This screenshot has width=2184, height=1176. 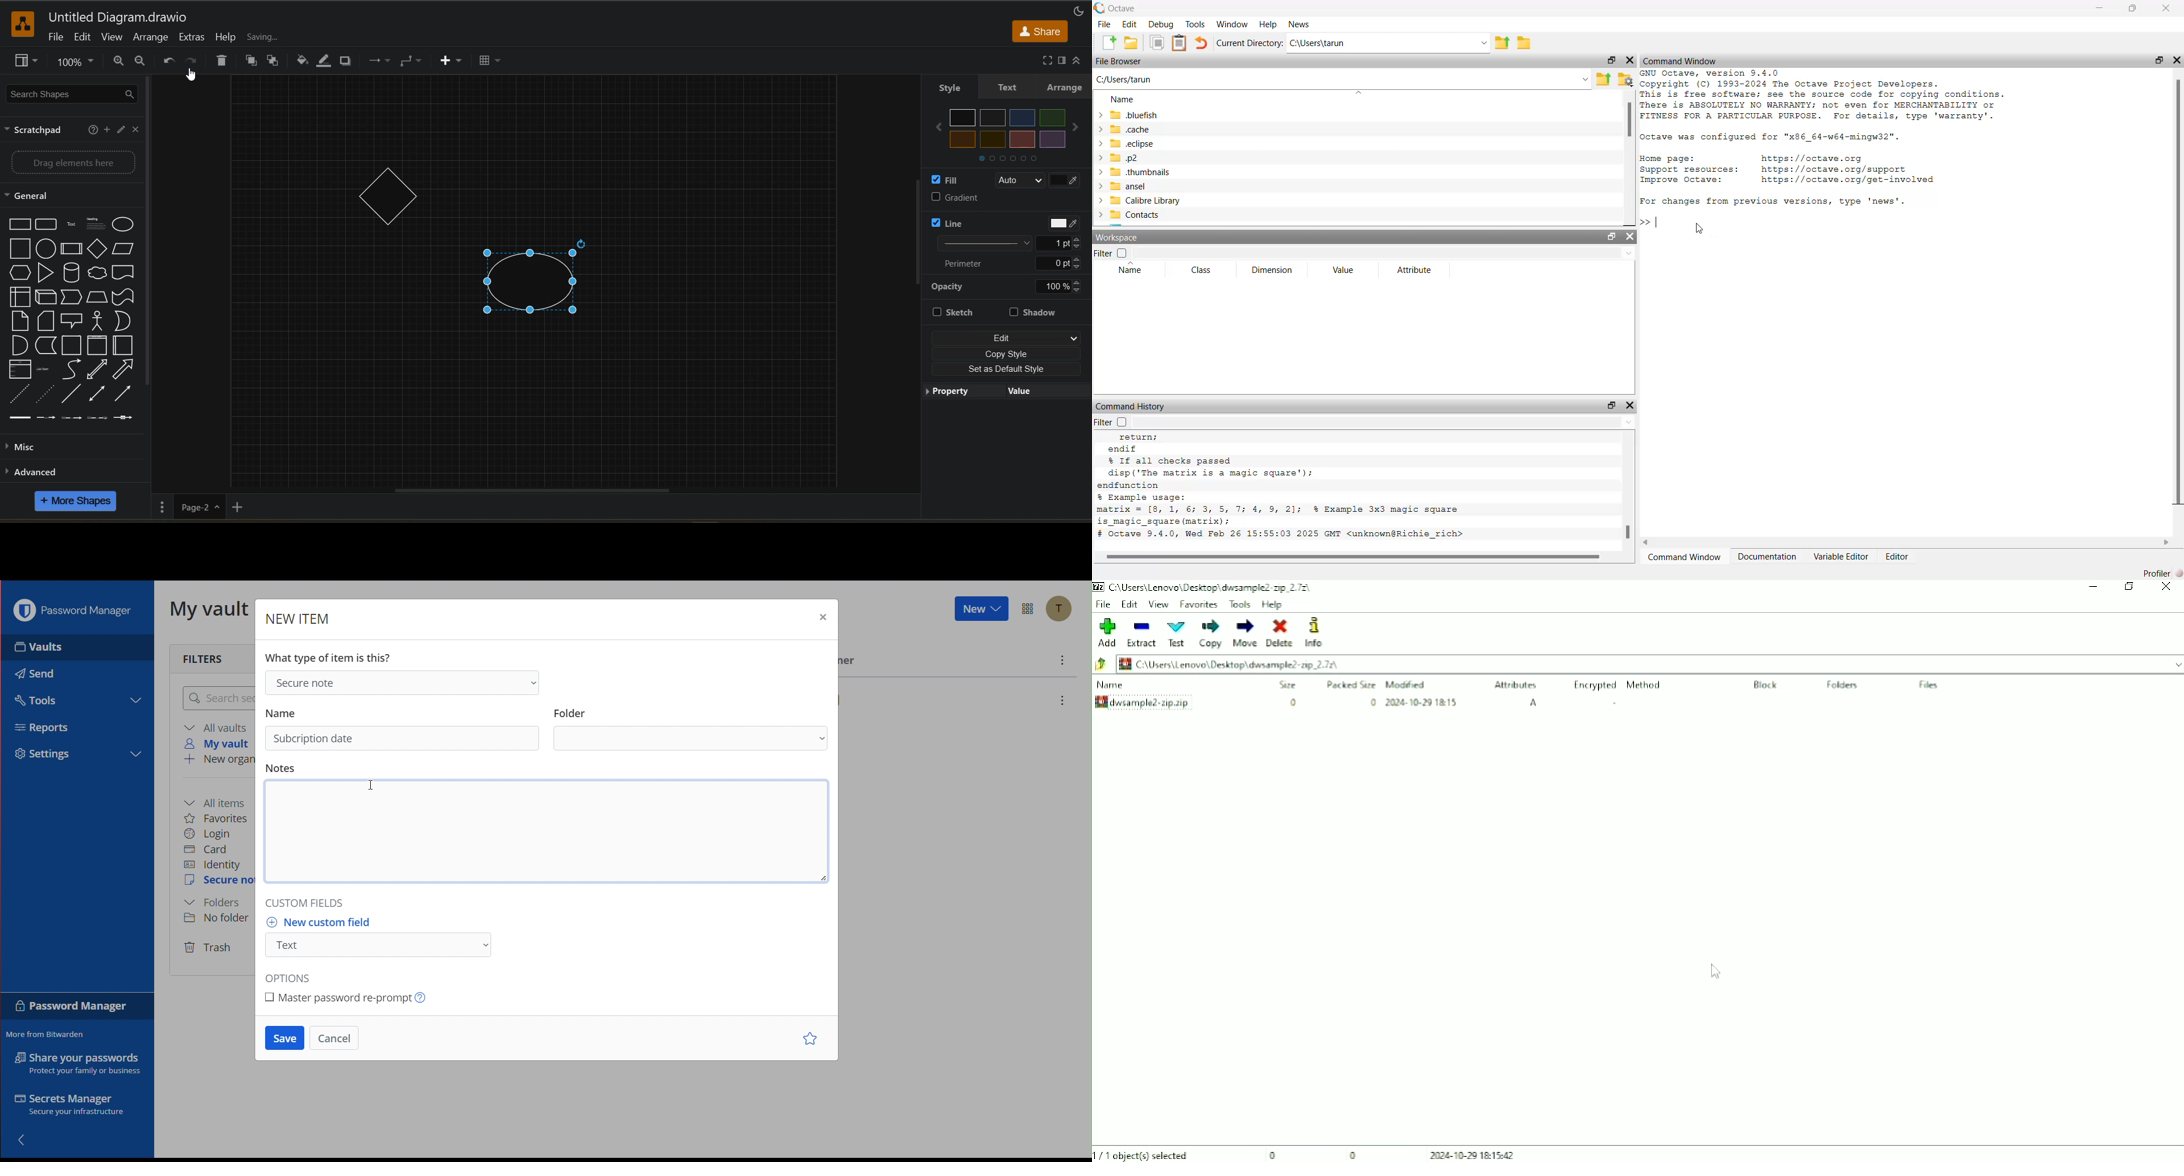 What do you see at coordinates (1897, 556) in the screenshot?
I see `Editor` at bounding box center [1897, 556].